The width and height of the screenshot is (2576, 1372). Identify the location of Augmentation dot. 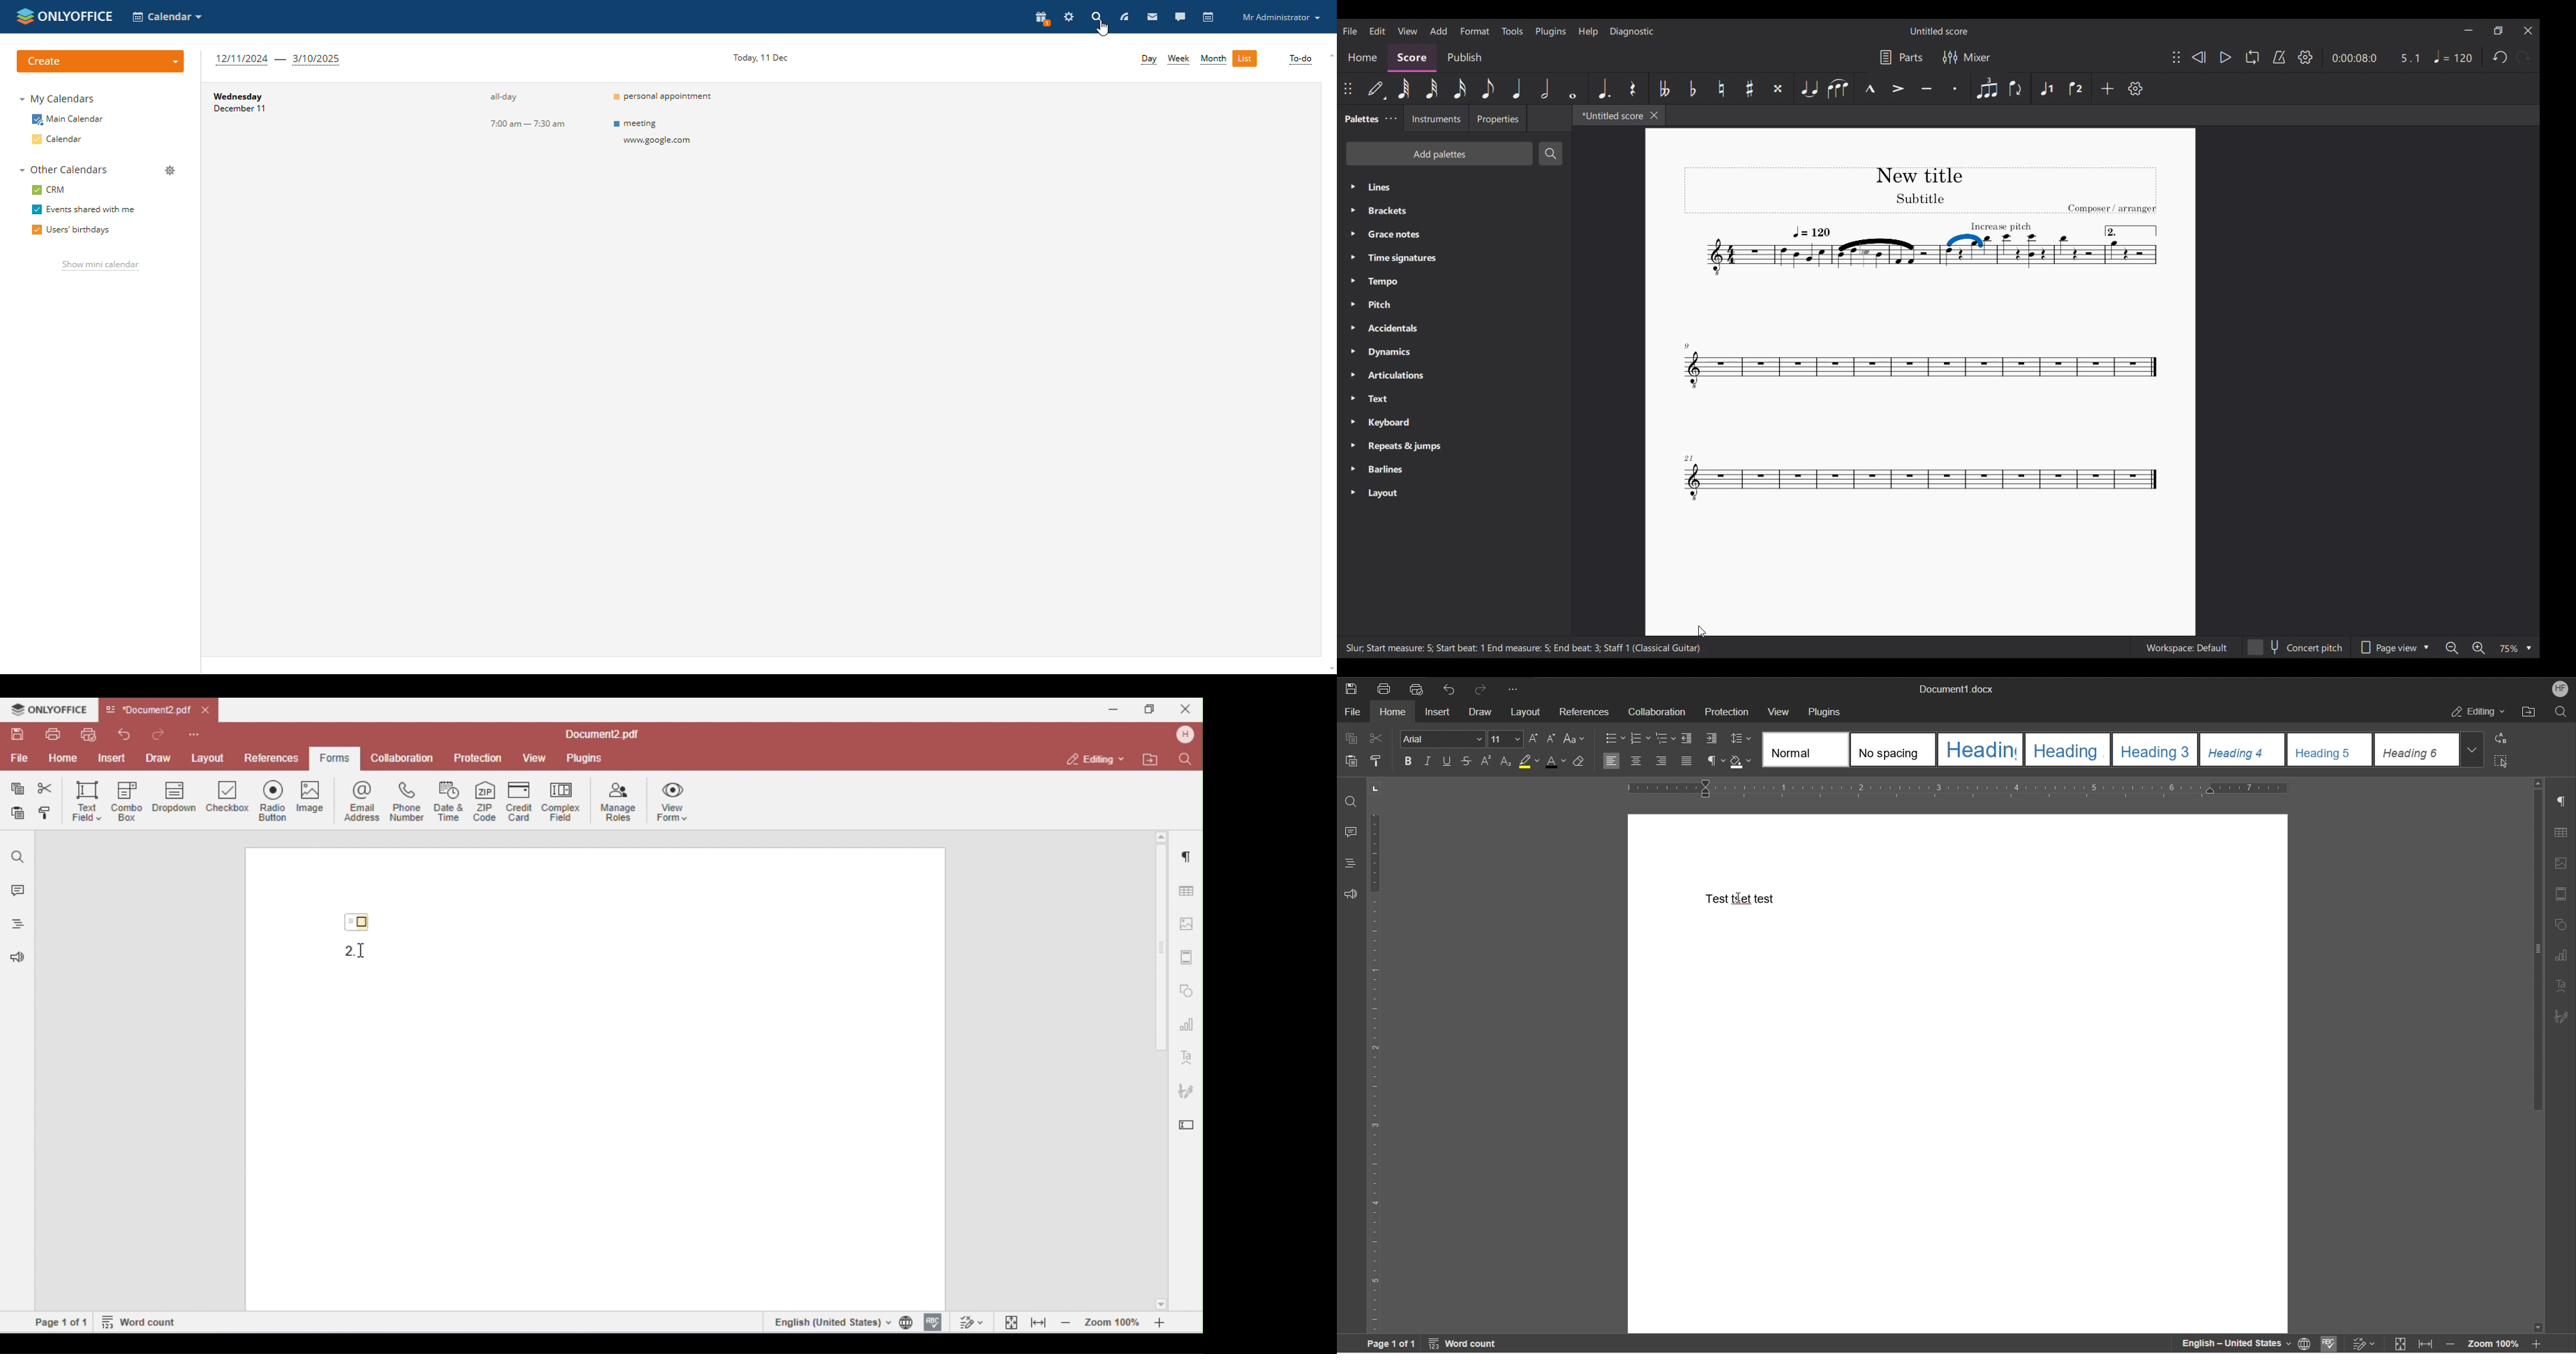
(1604, 88).